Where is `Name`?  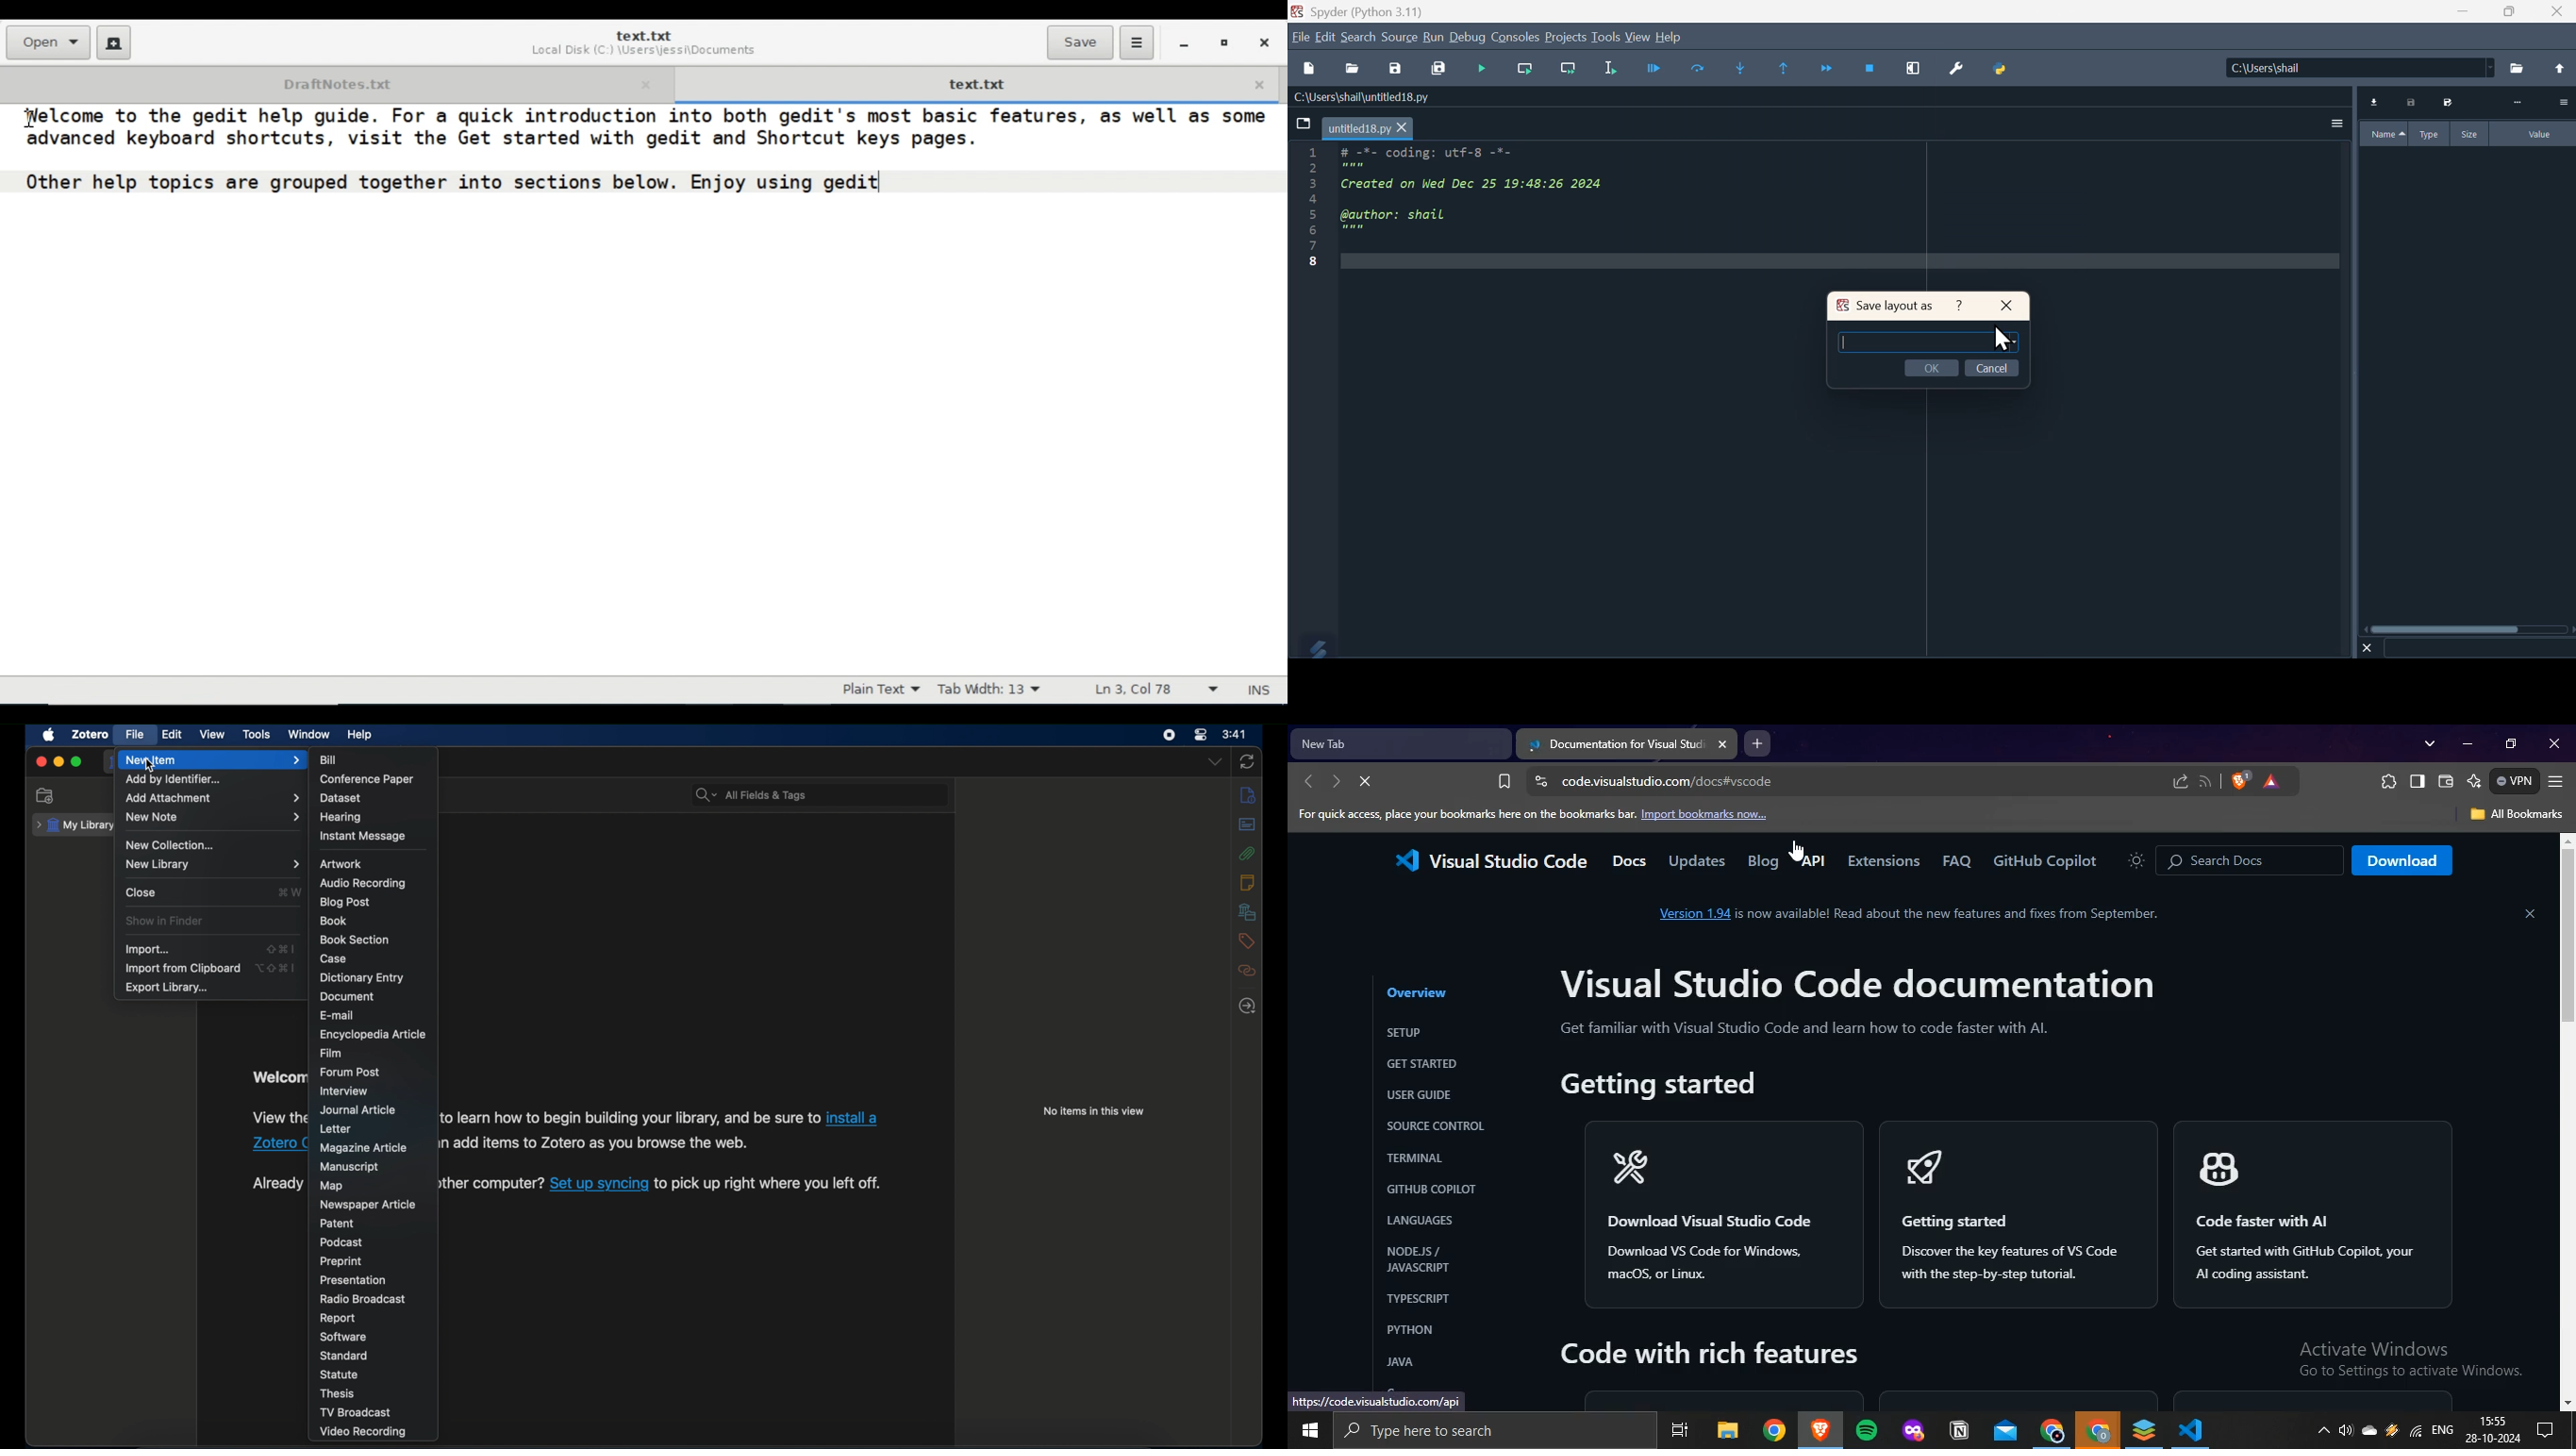 Name is located at coordinates (2384, 134).